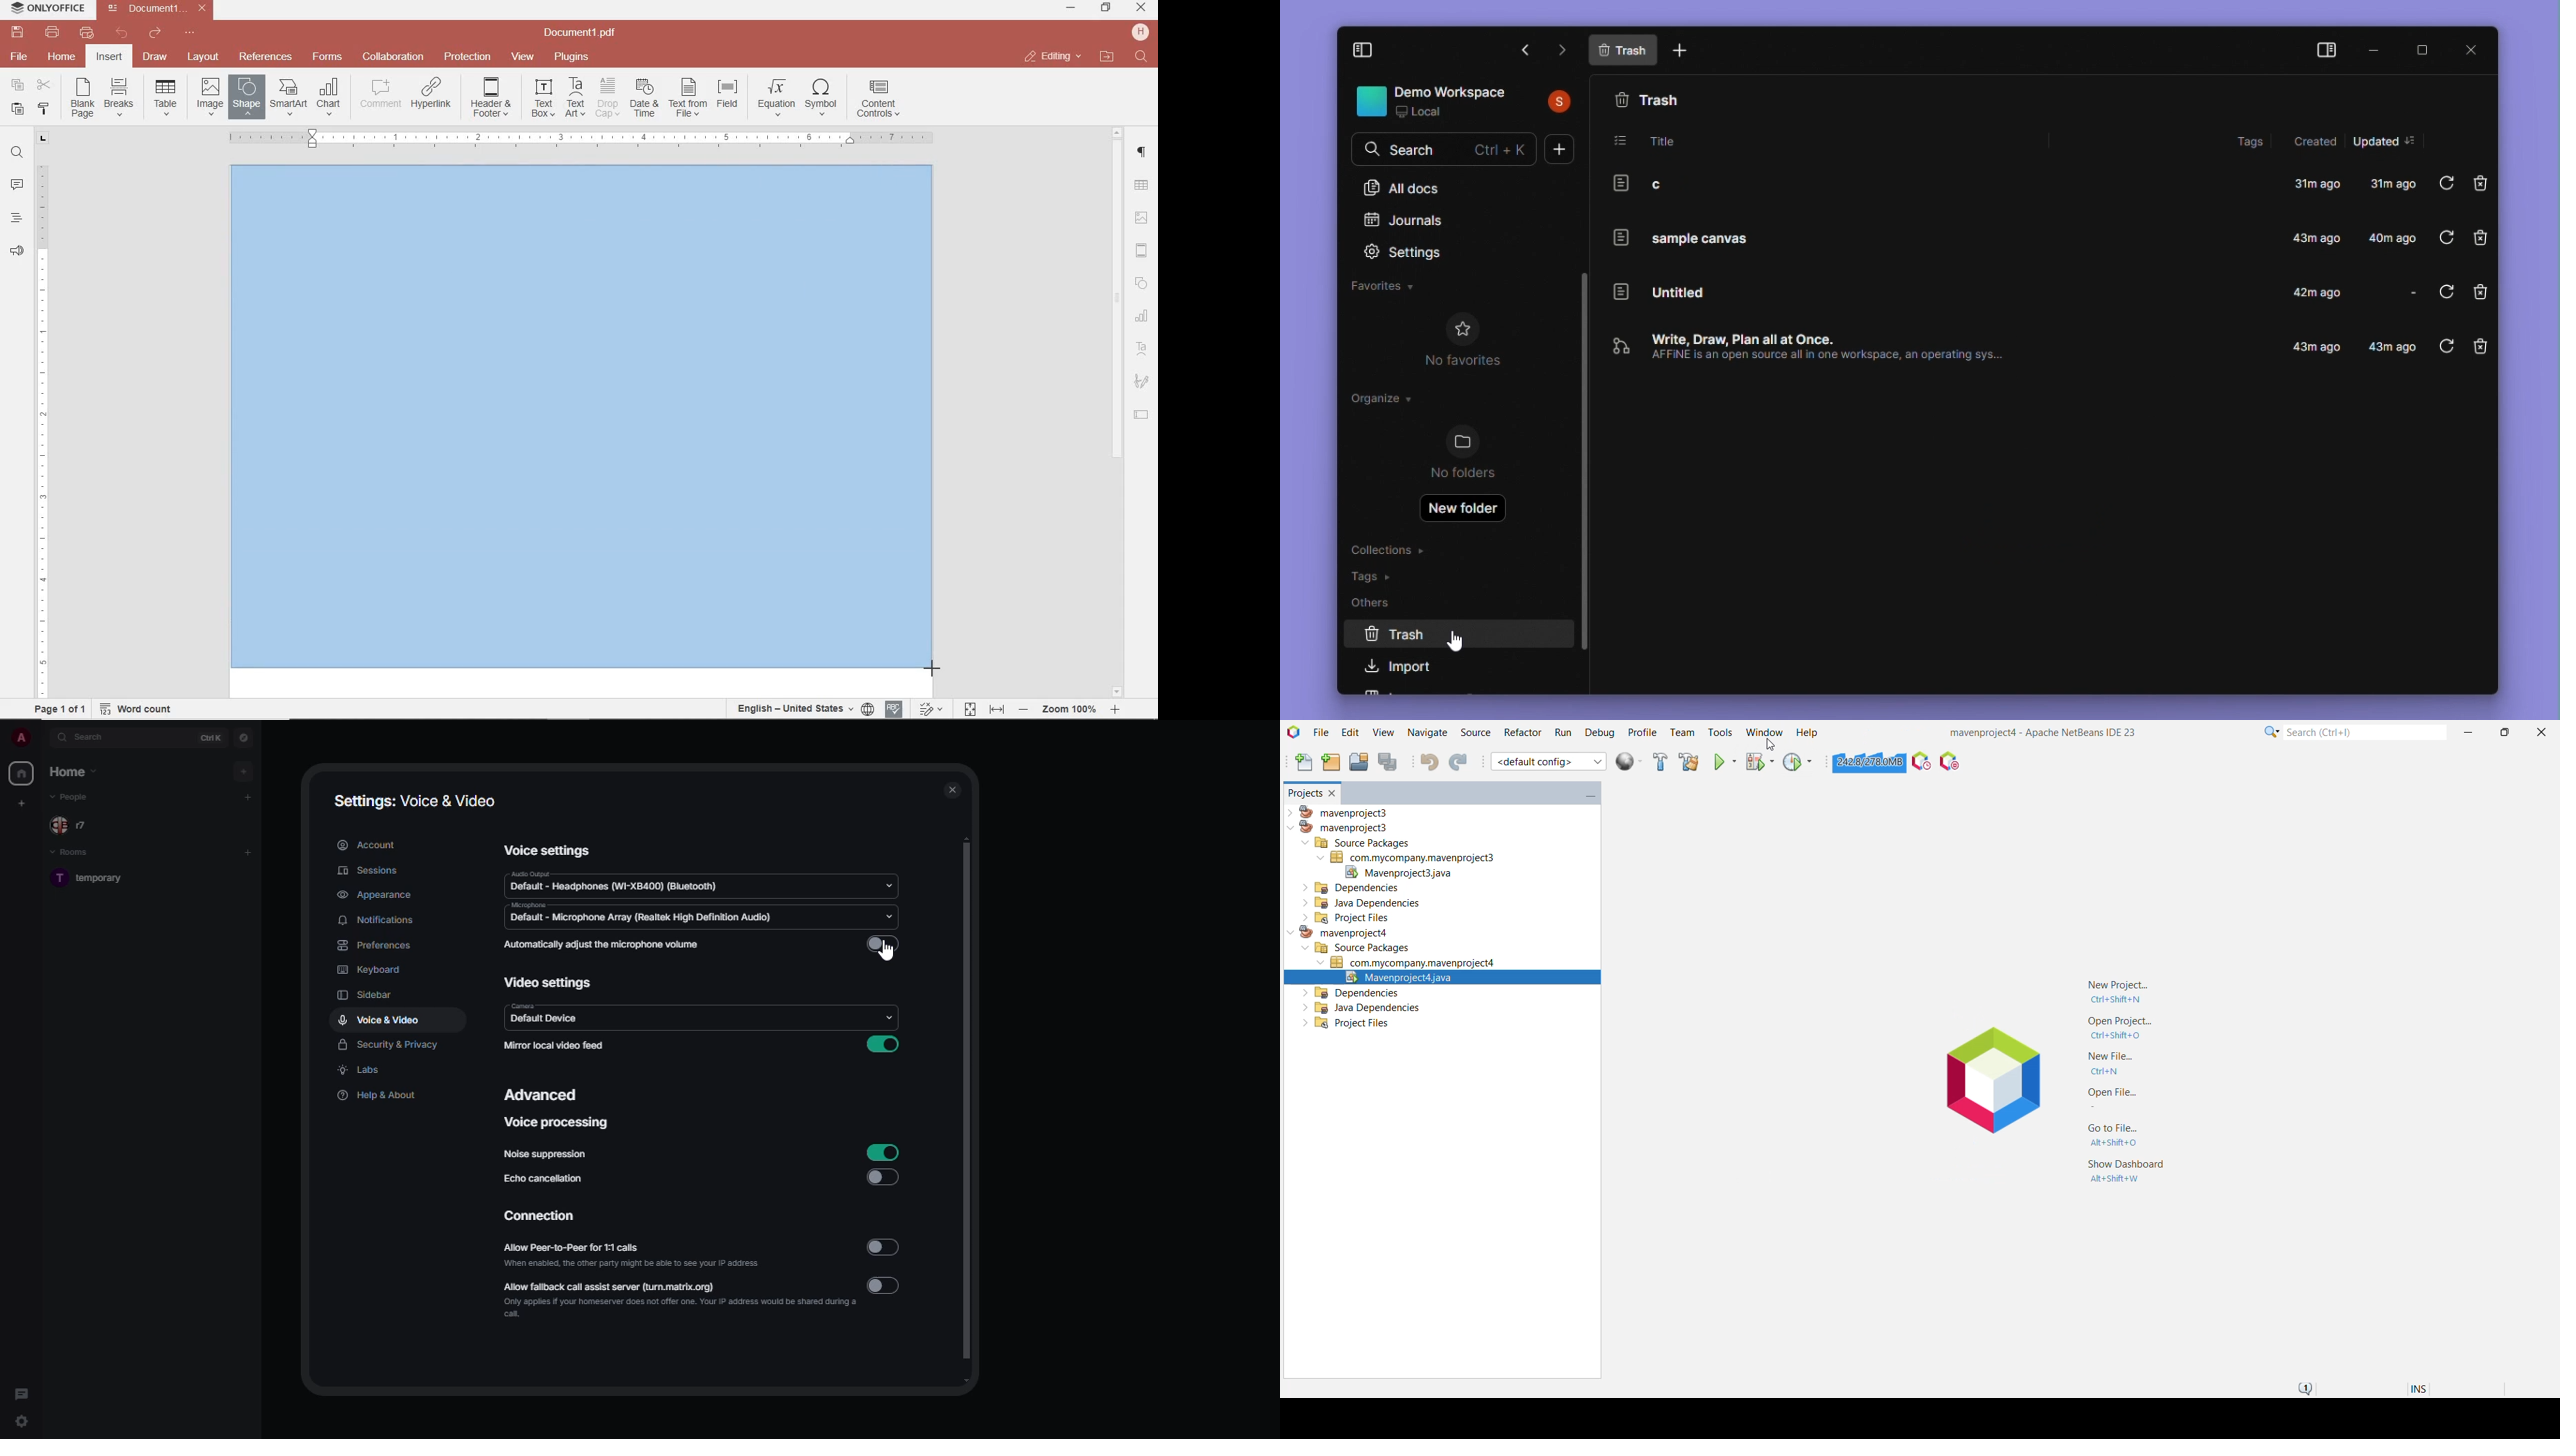  I want to click on security & privacy, so click(390, 1046).